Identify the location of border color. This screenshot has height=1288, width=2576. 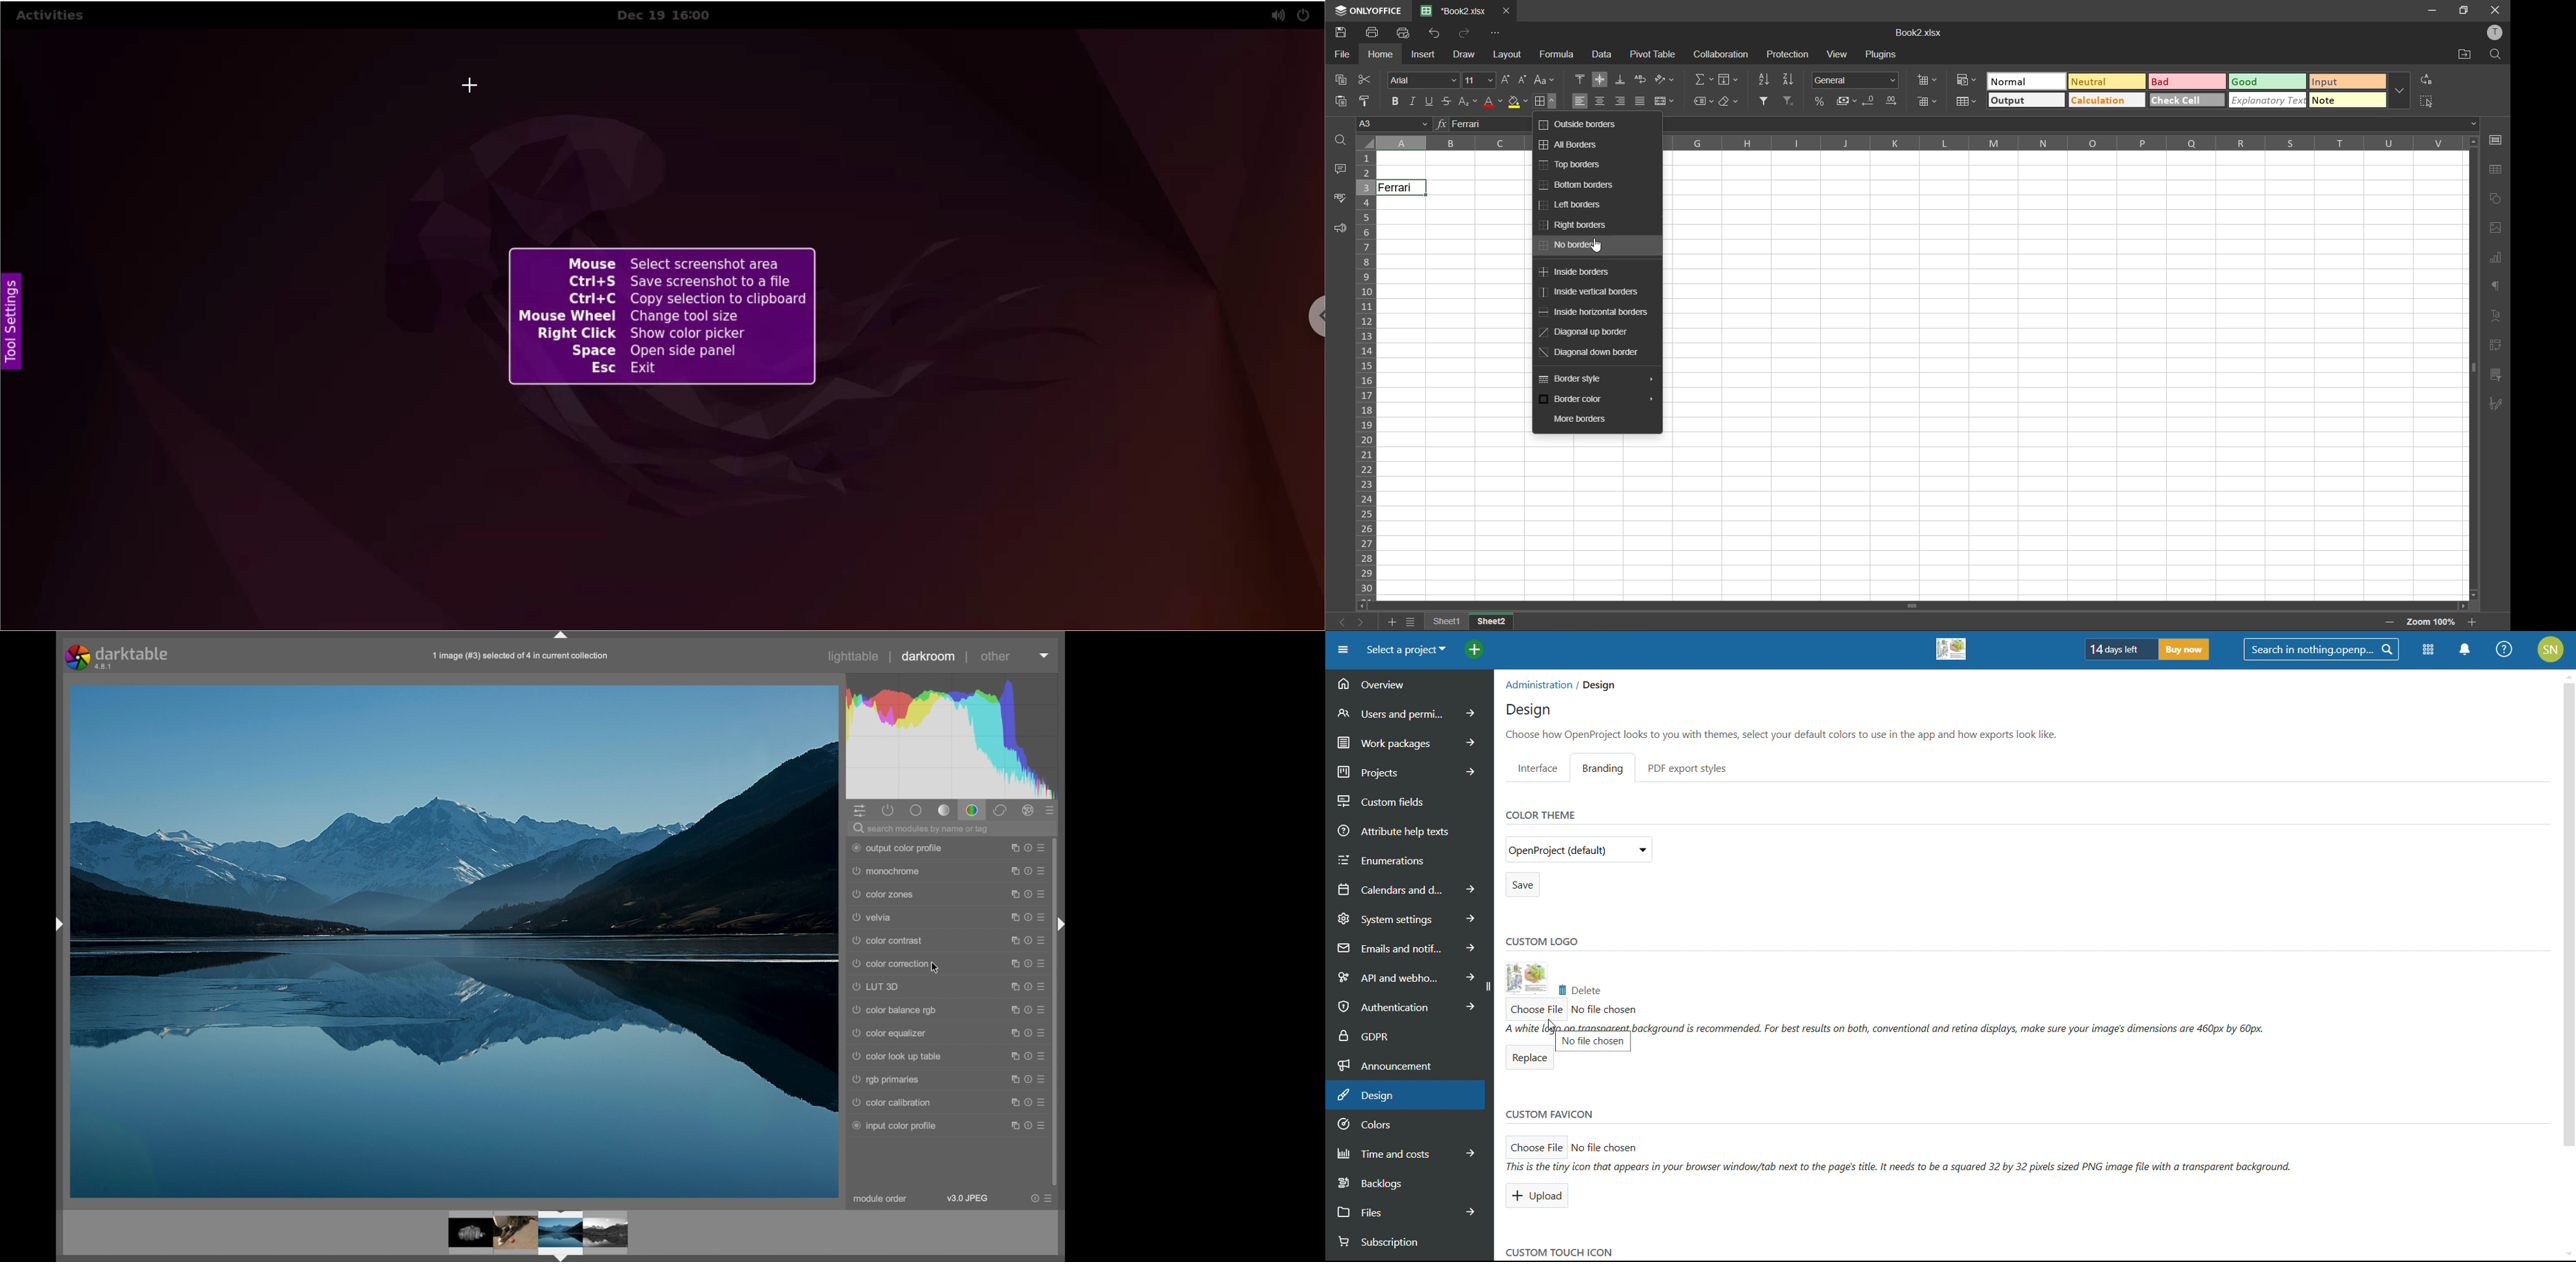
(1578, 399).